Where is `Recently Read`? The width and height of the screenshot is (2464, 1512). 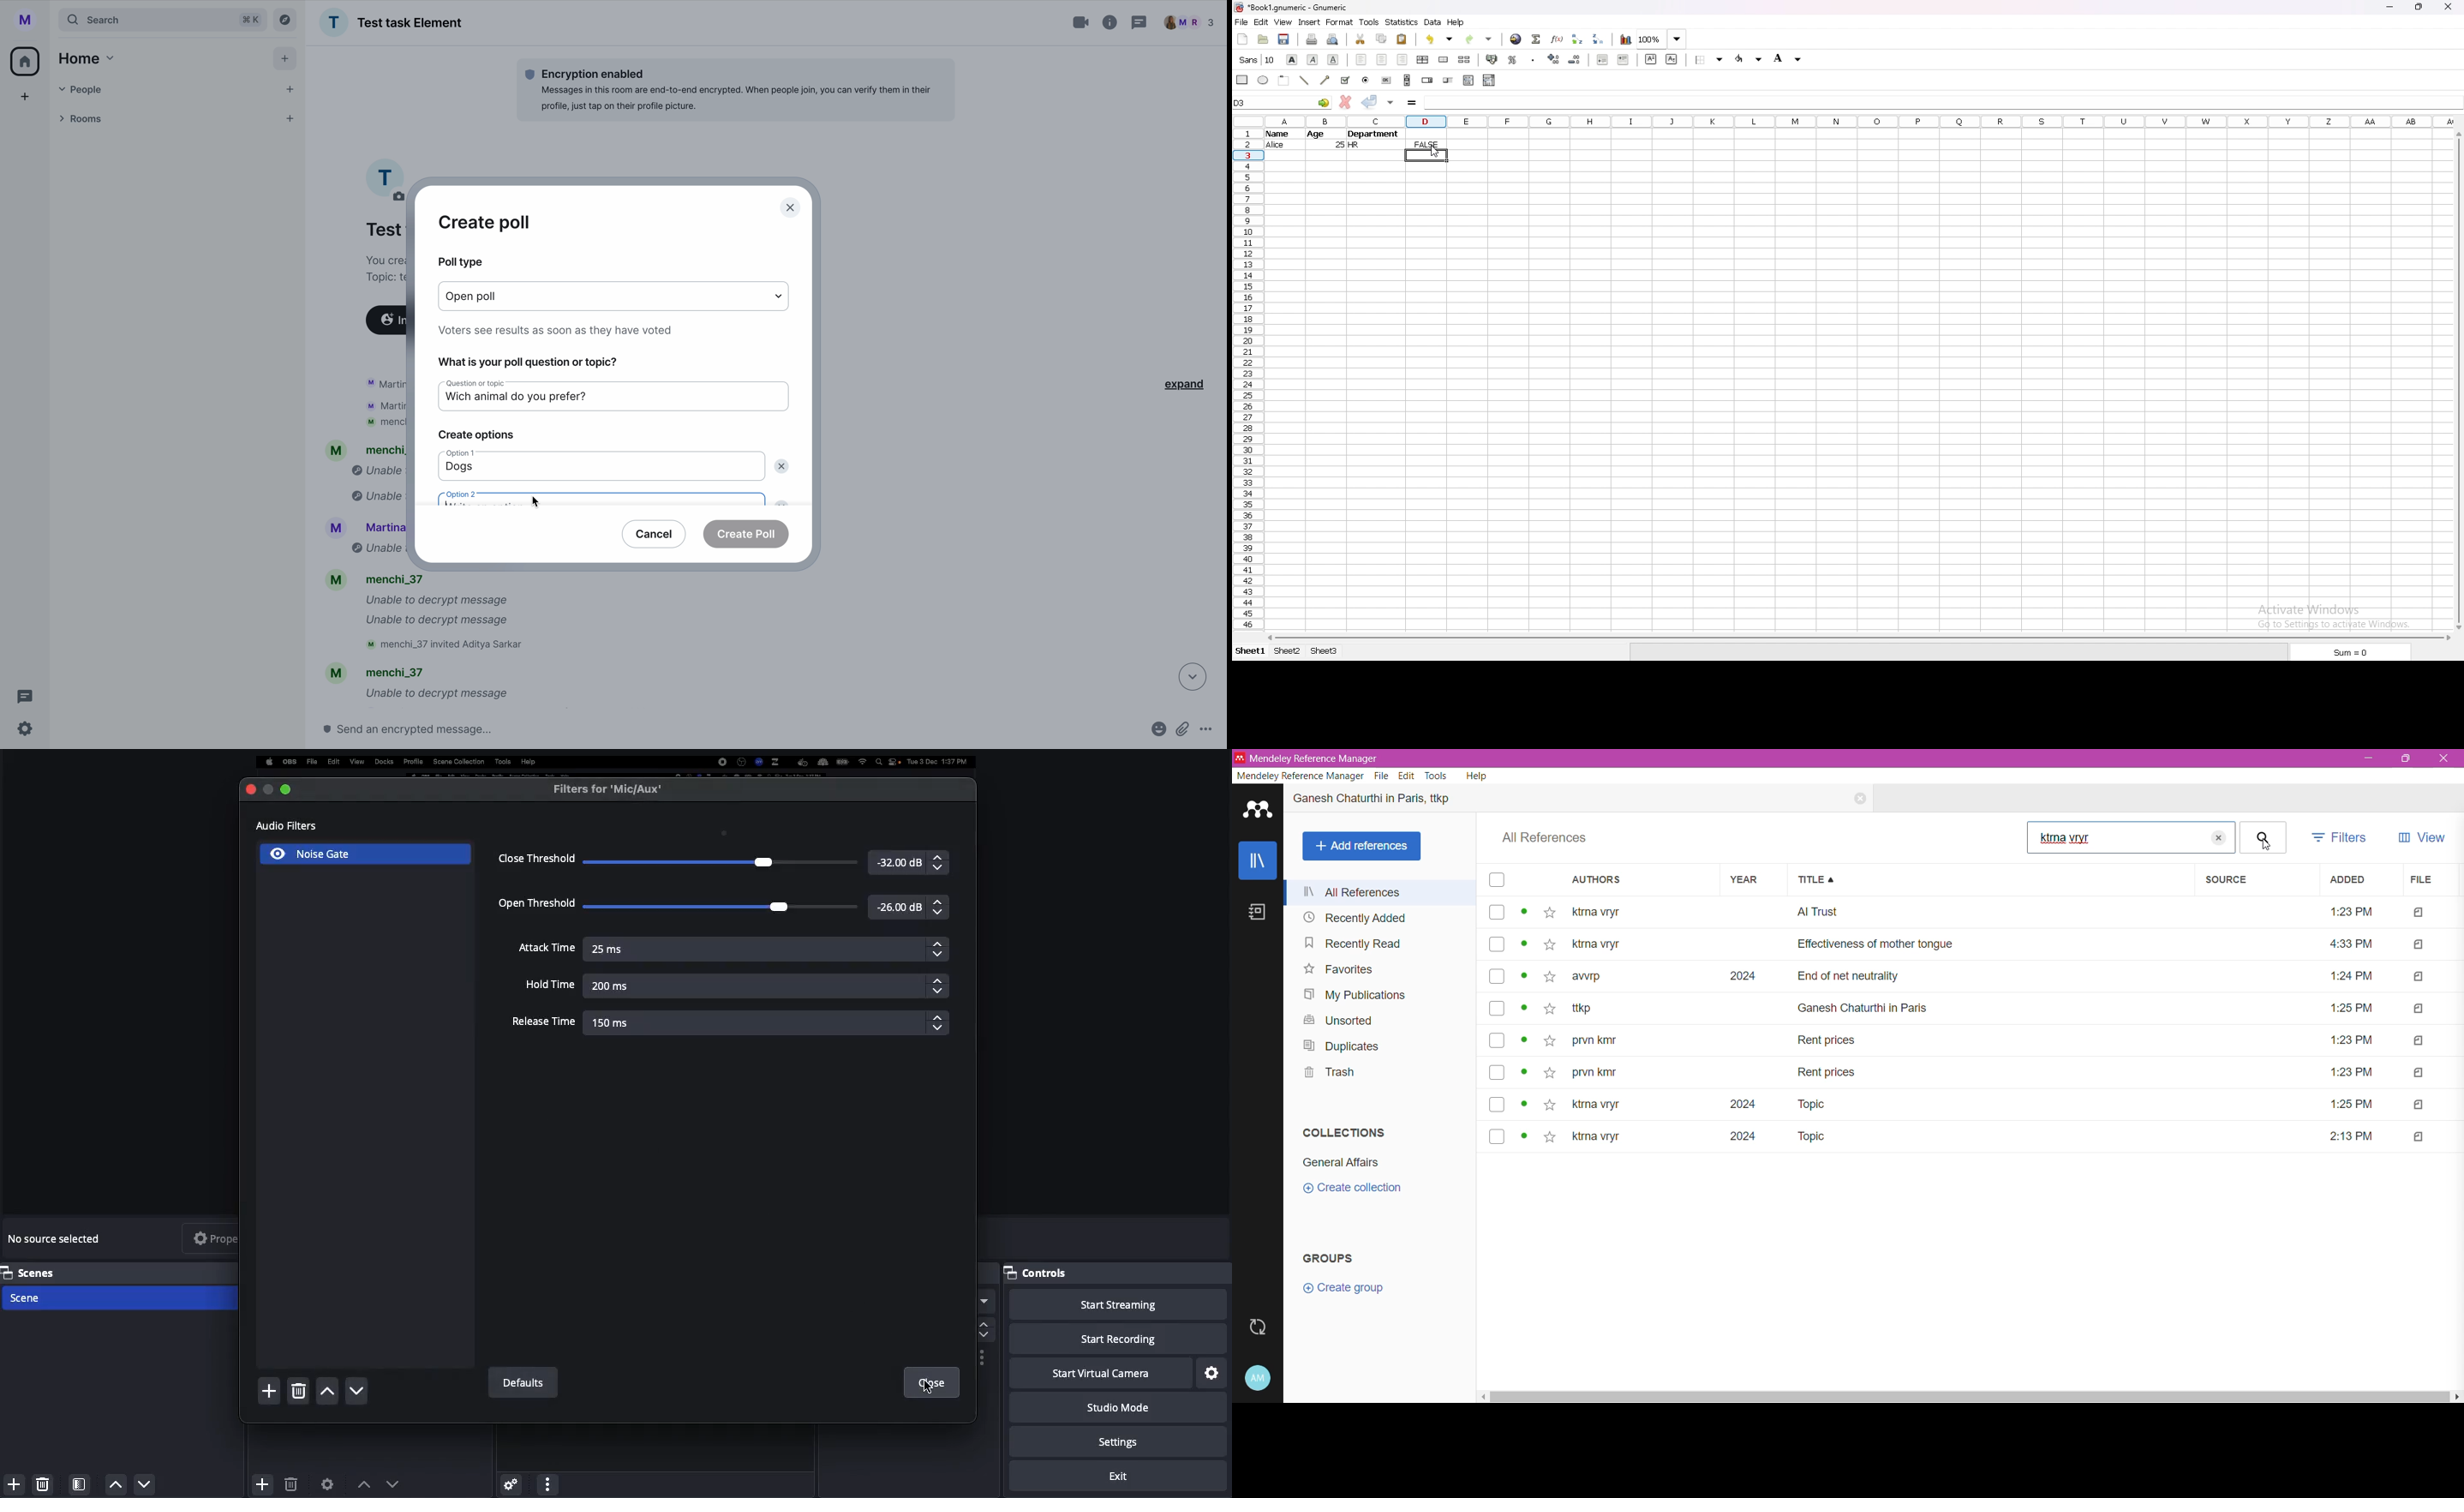 Recently Read is located at coordinates (1354, 945).